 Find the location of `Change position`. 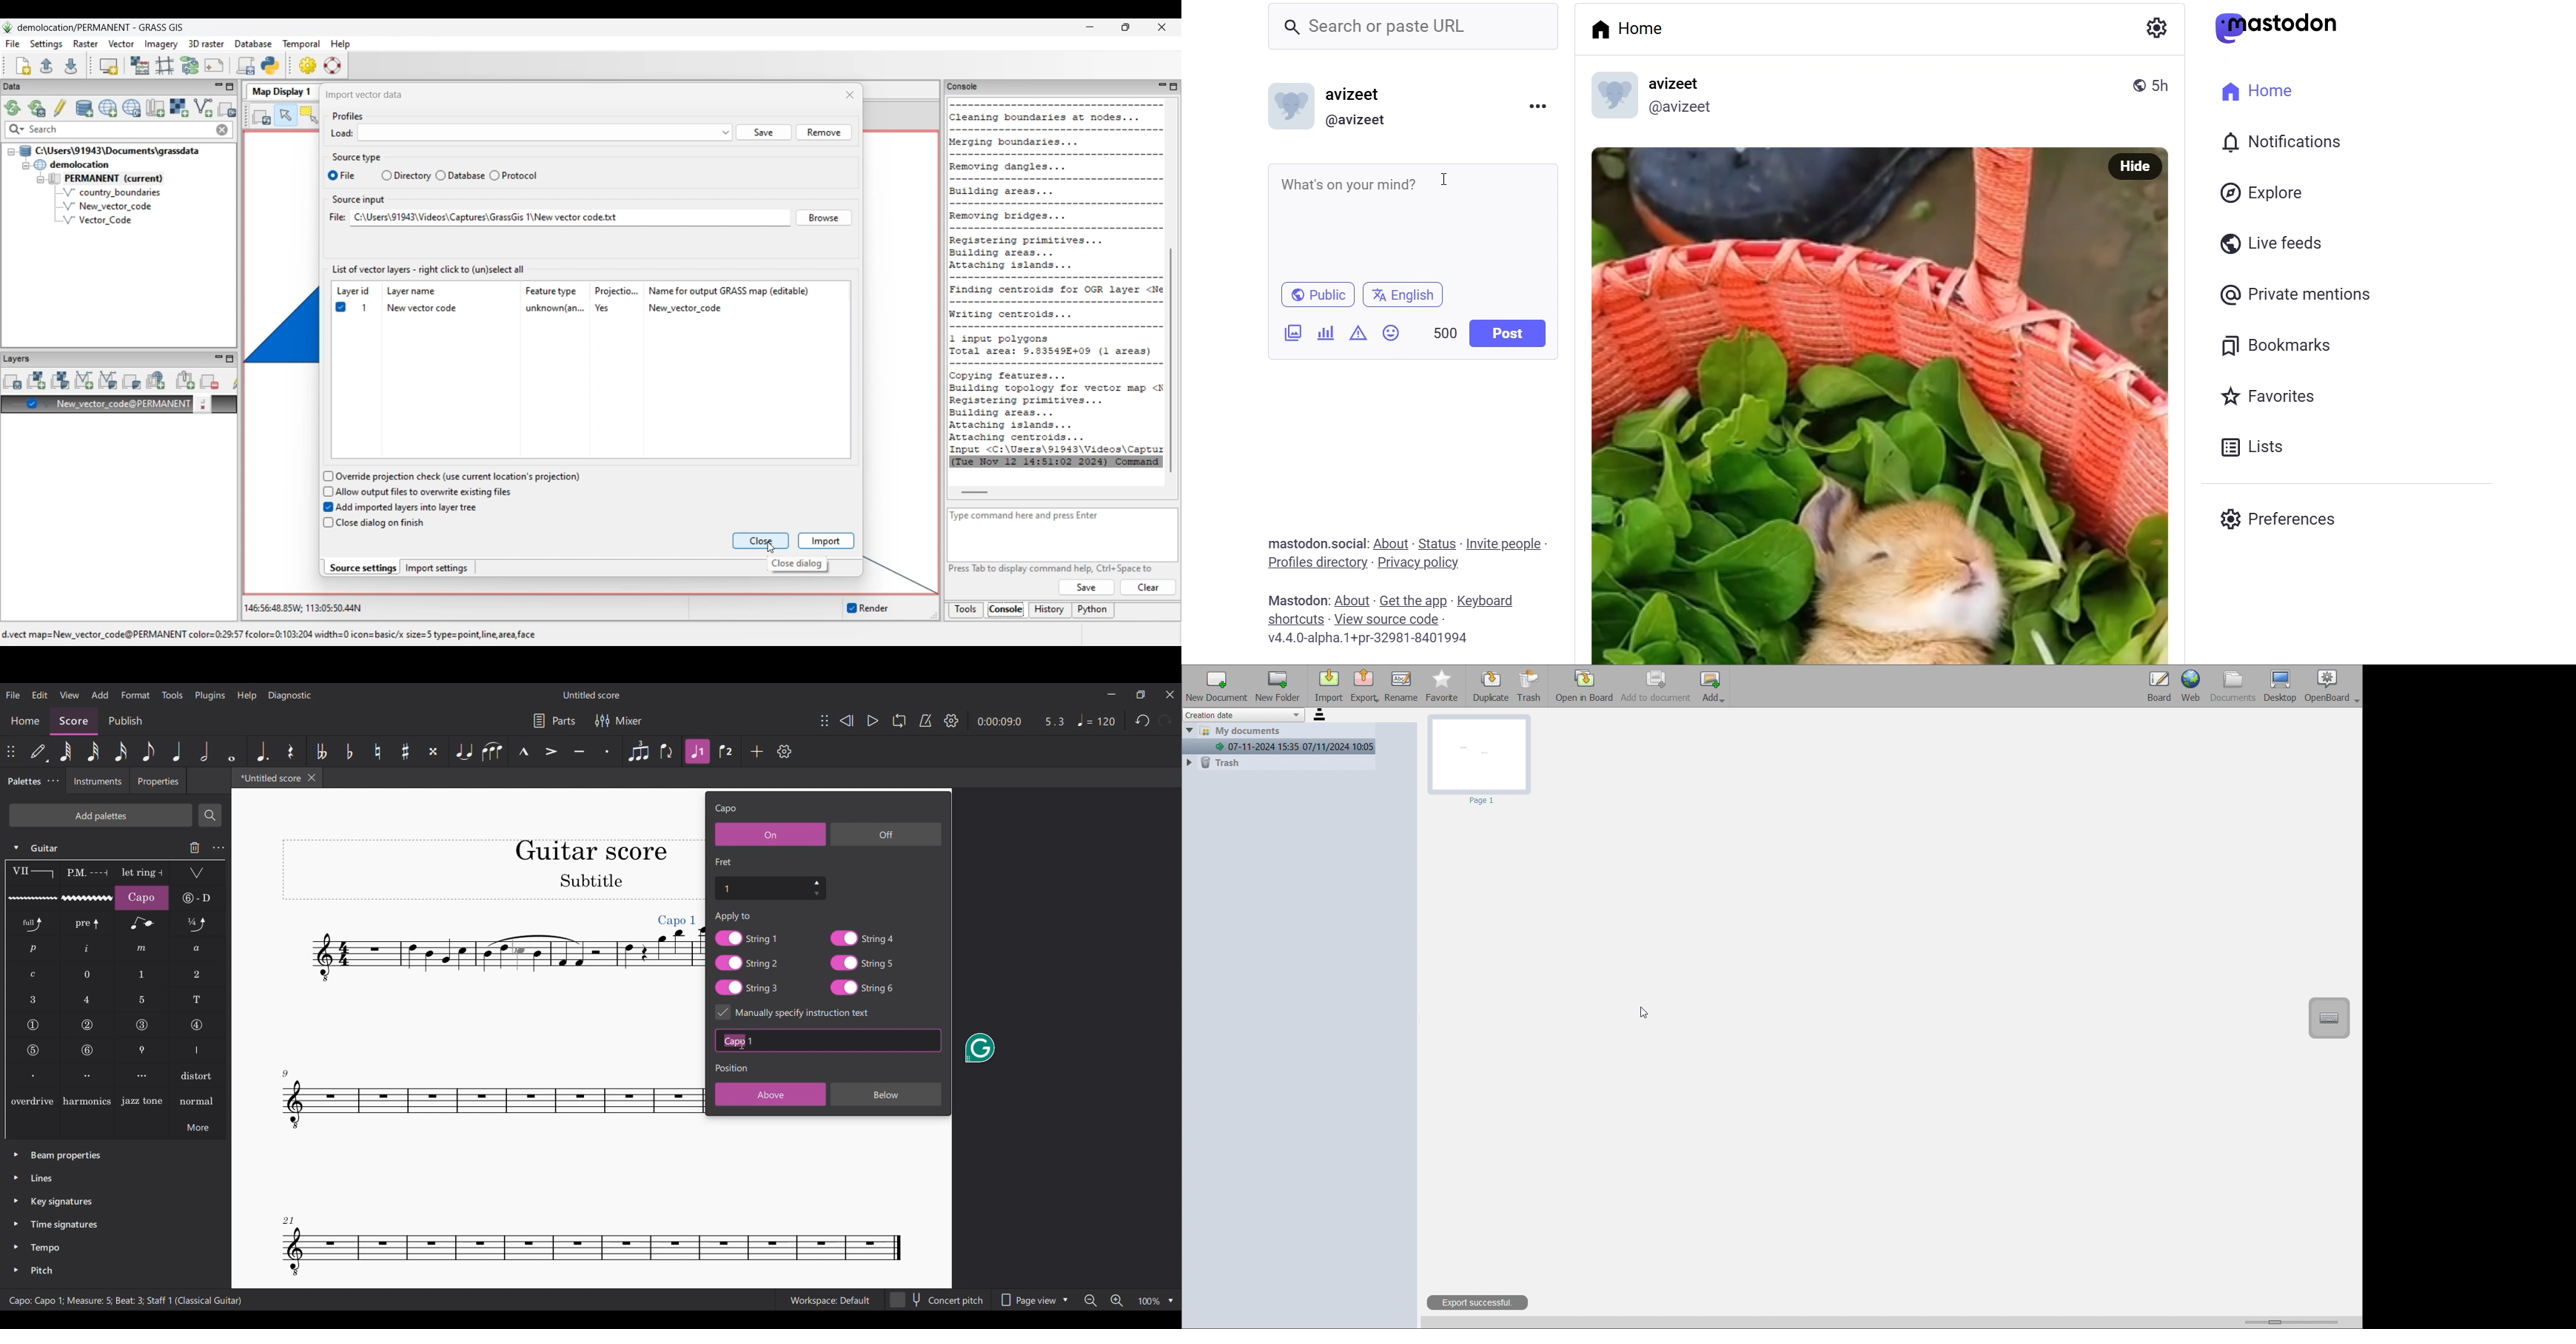

Change position is located at coordinates (10, 751).